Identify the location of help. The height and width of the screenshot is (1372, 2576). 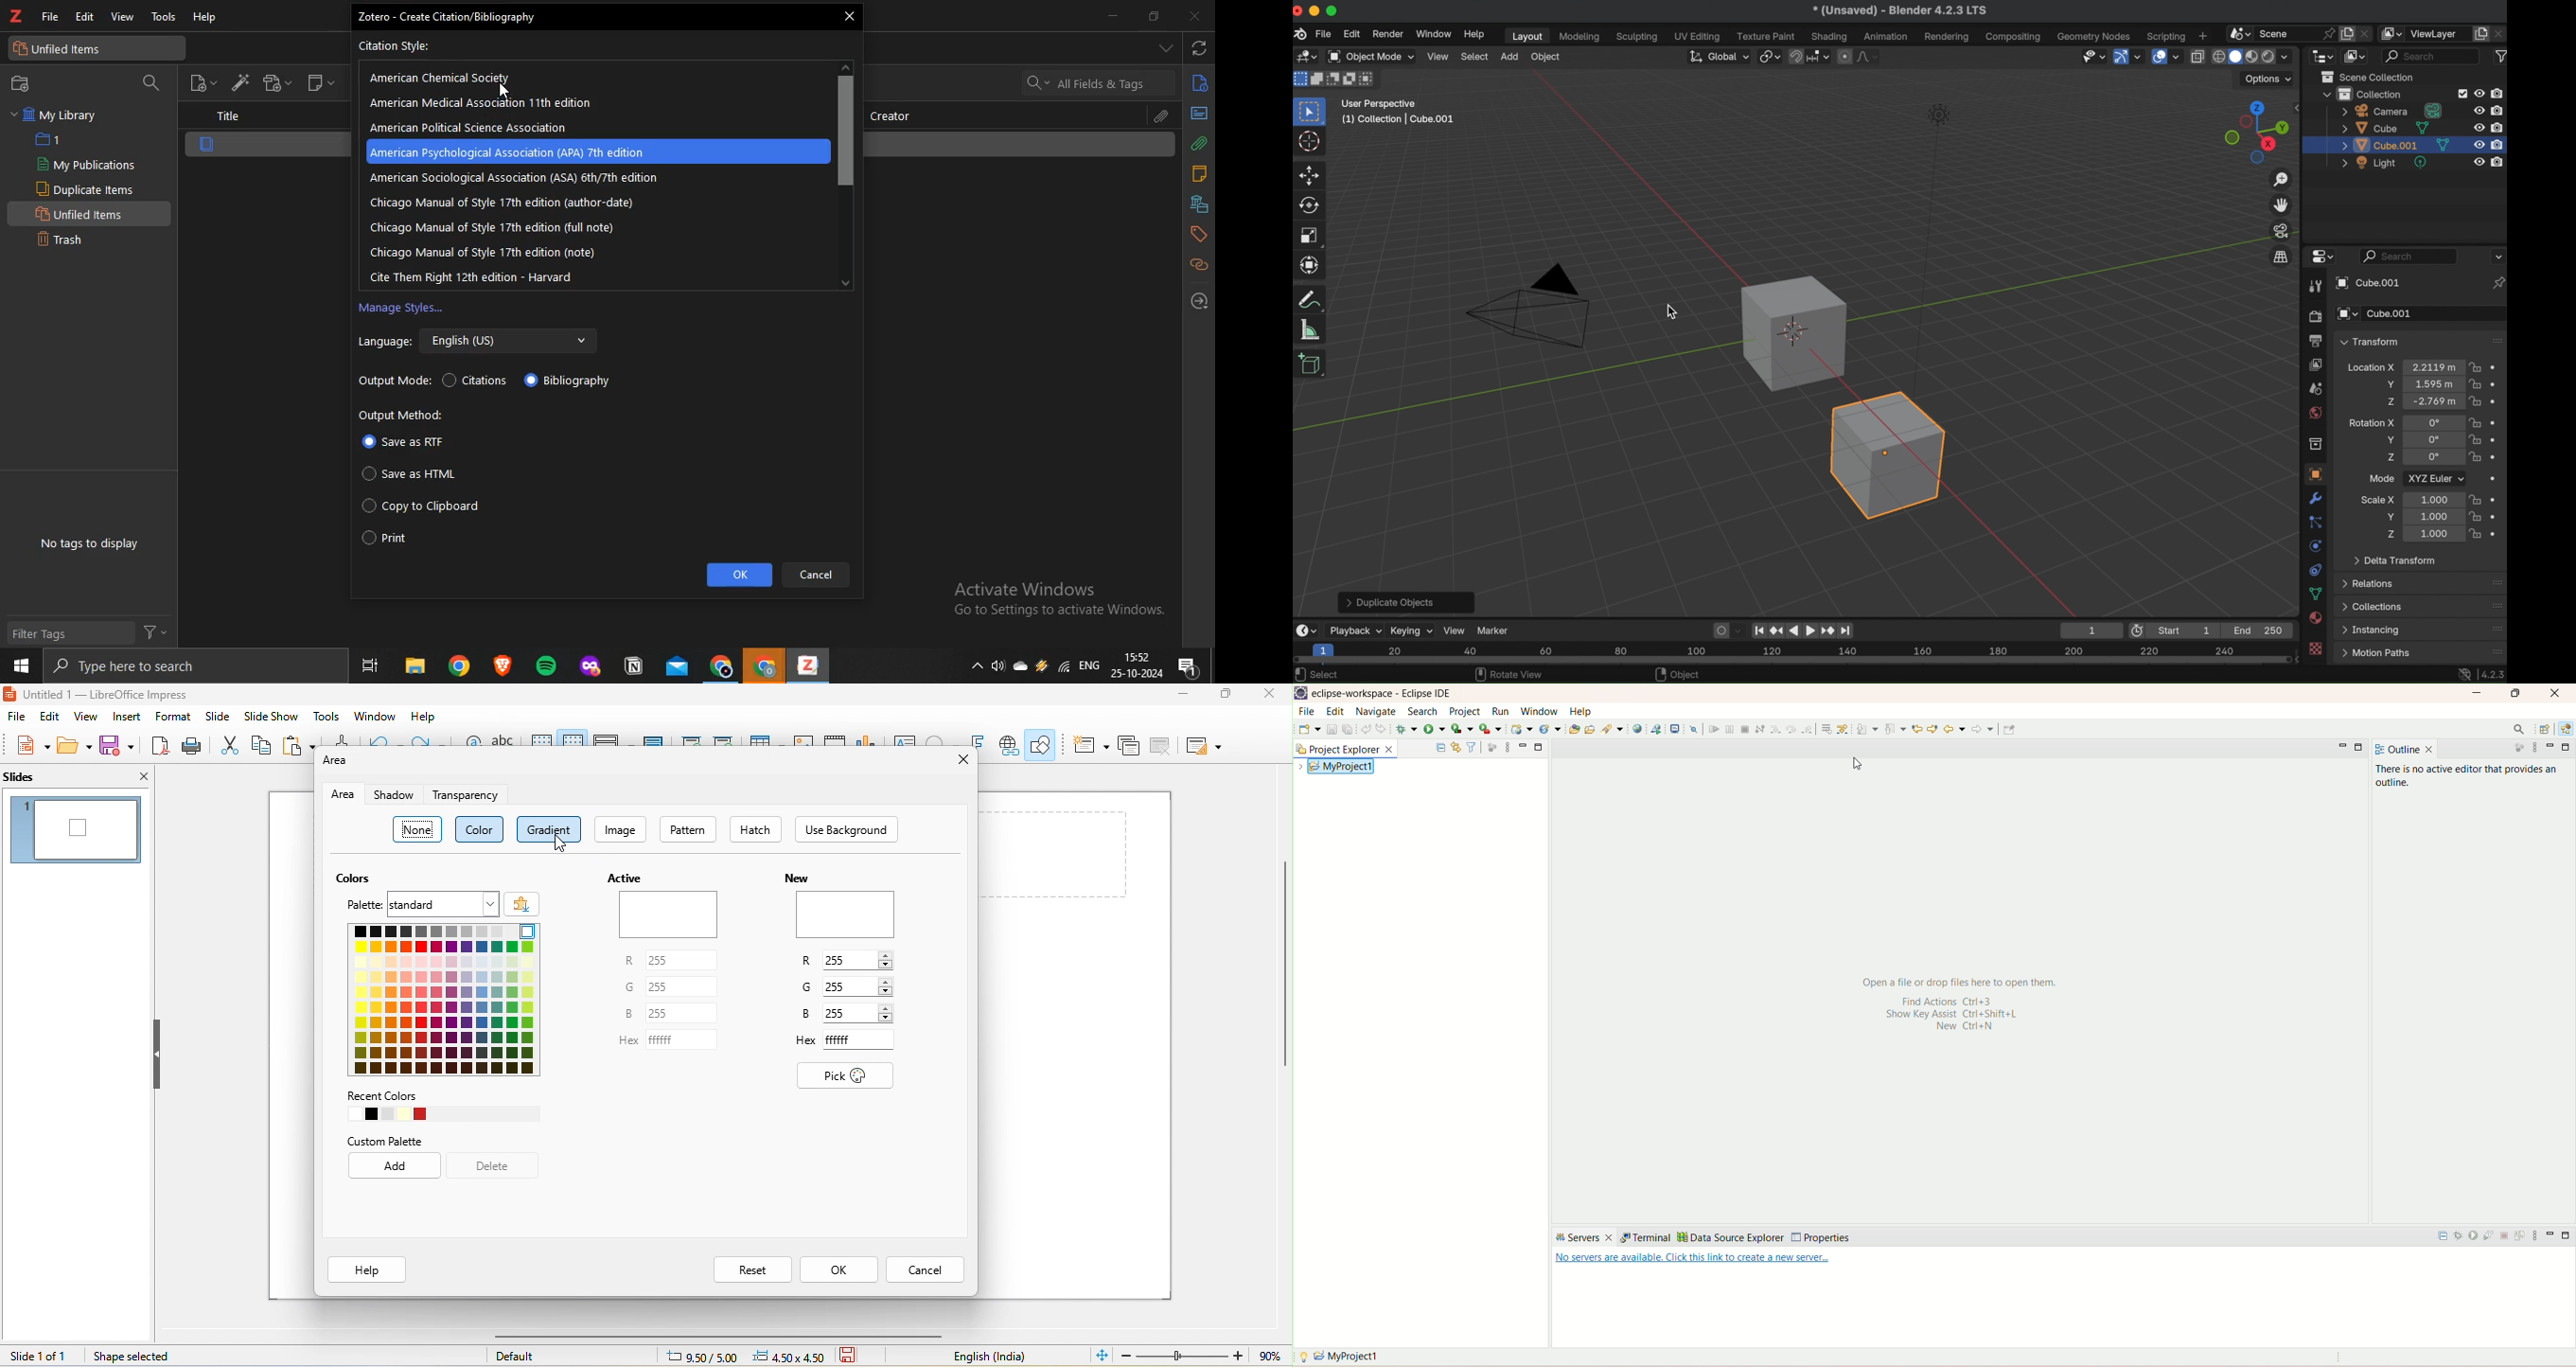
(367, 1268).